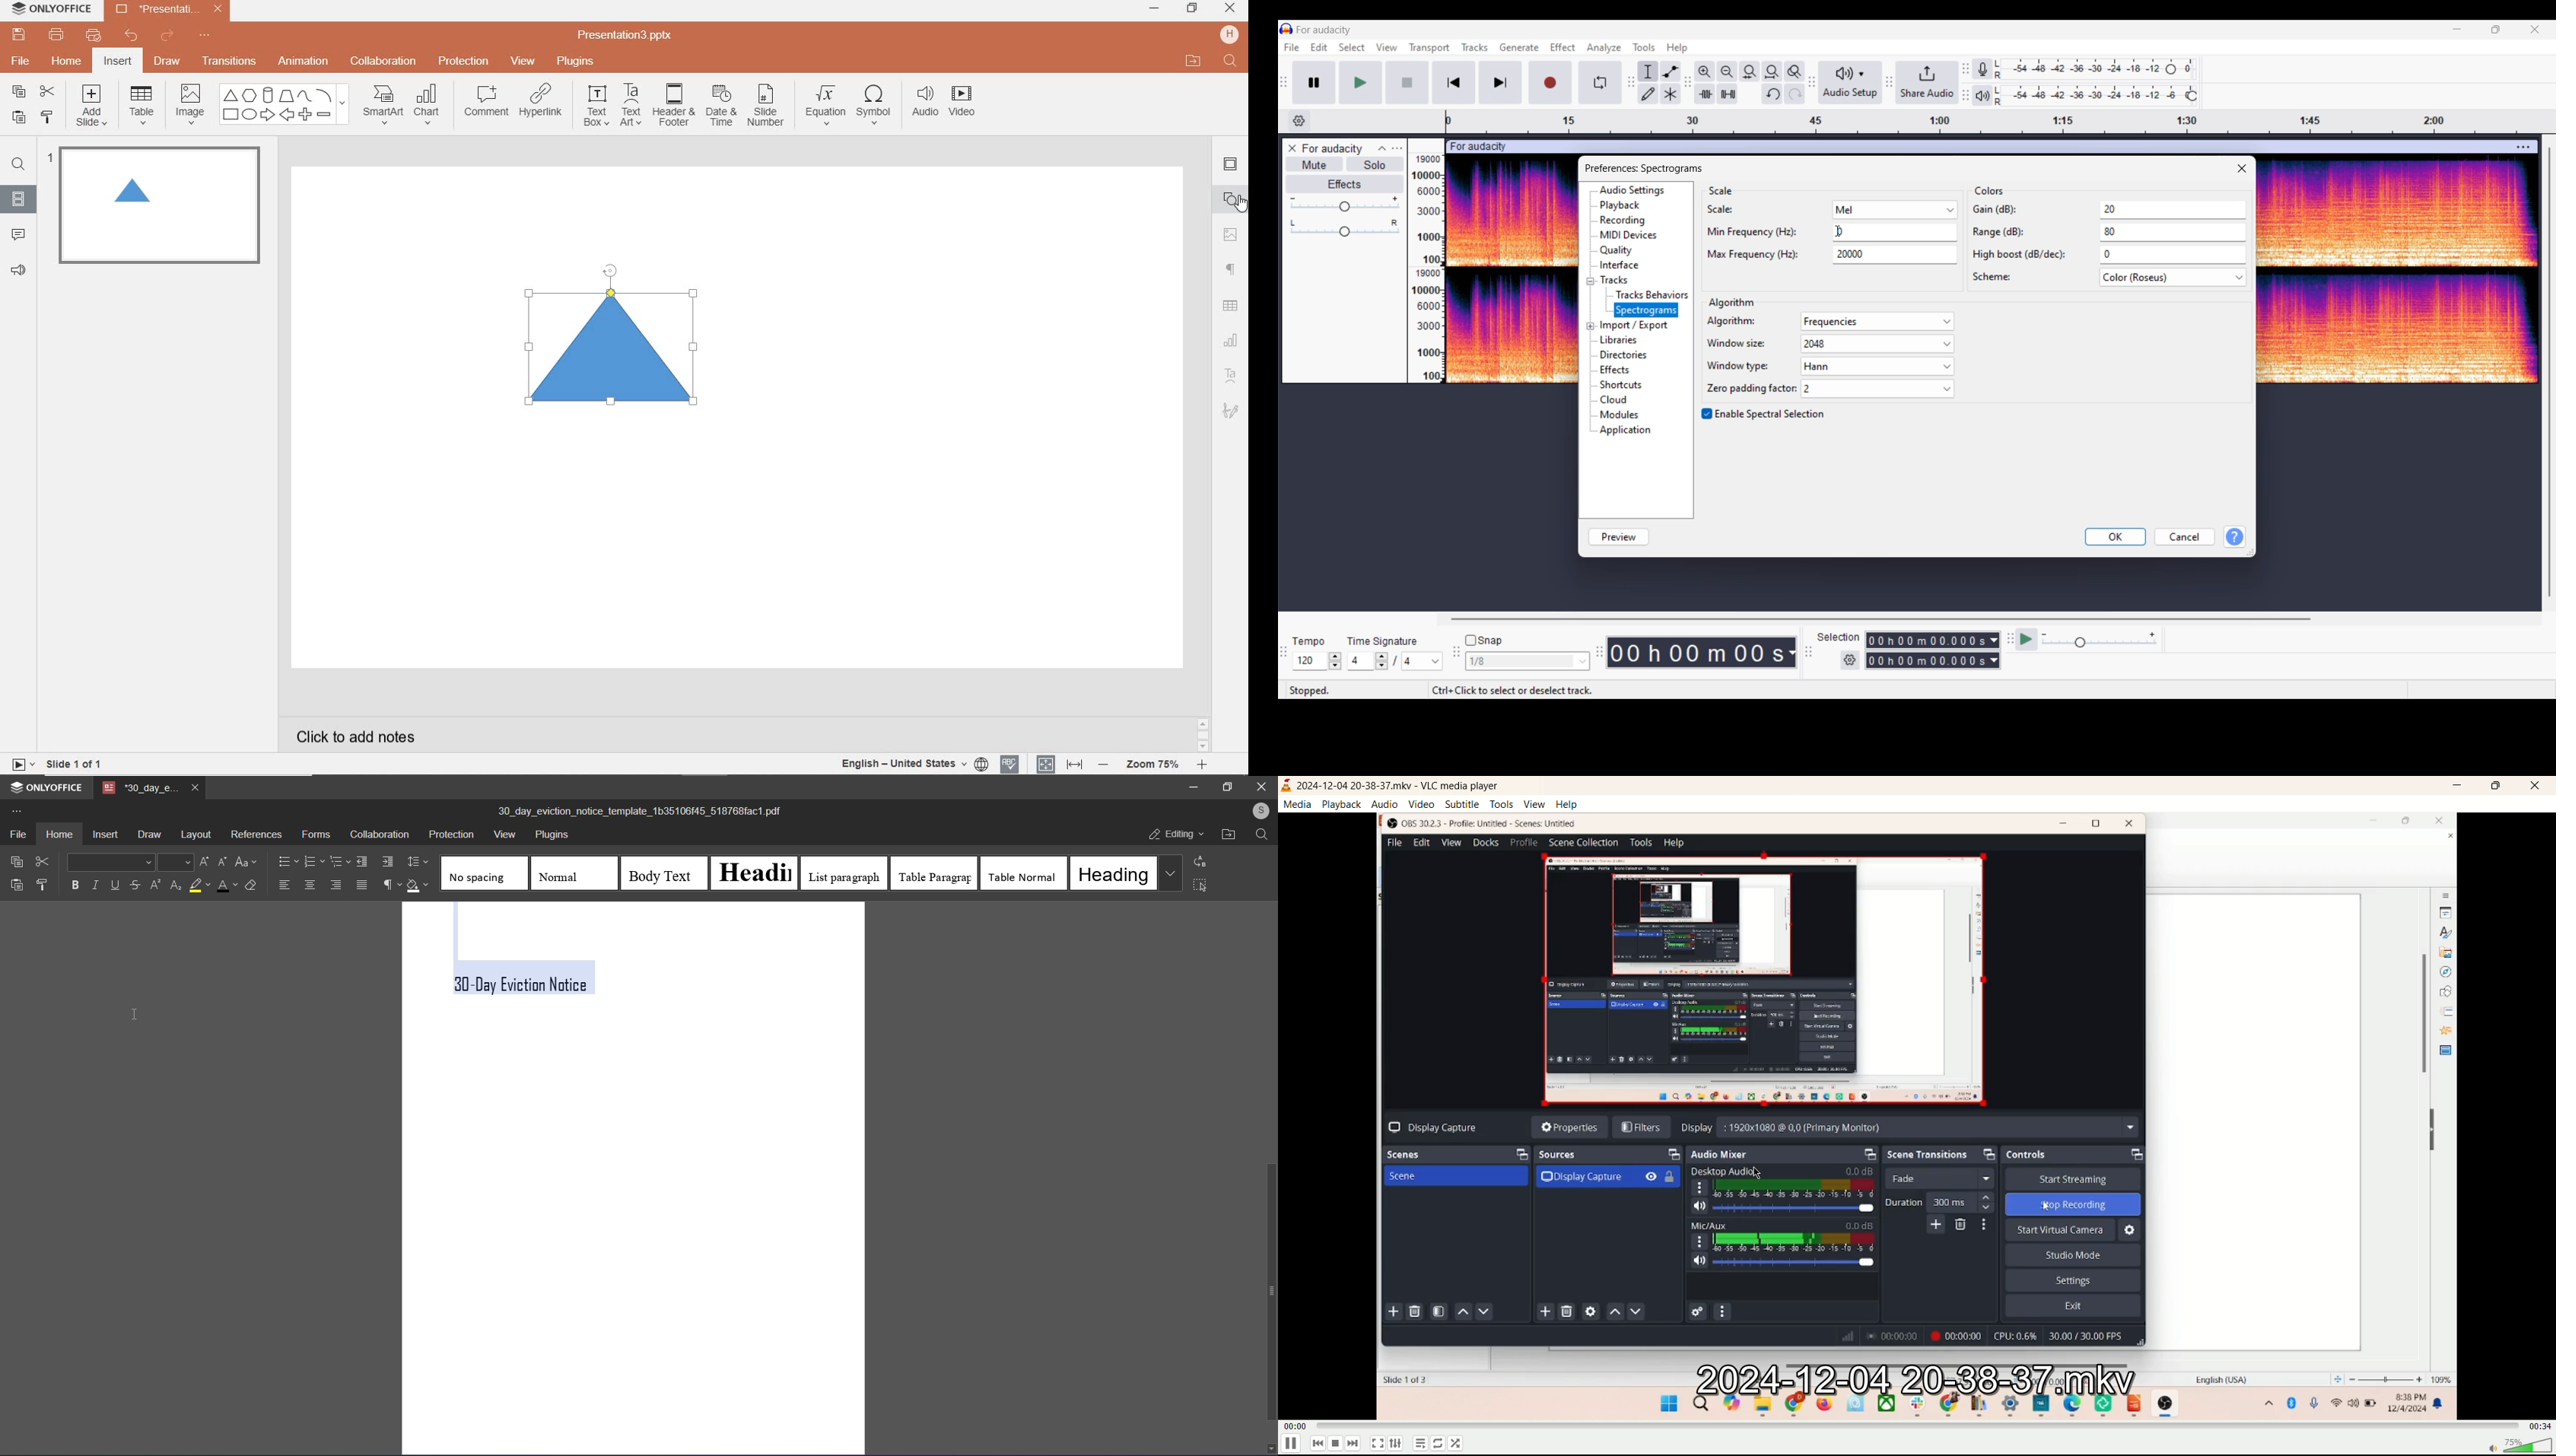 This screenshot has width=2576, height=1456. Describe the element at coordinates (1232, 270) in the screenshot. I see `PARAGRAPH SETTINGS` at that location.